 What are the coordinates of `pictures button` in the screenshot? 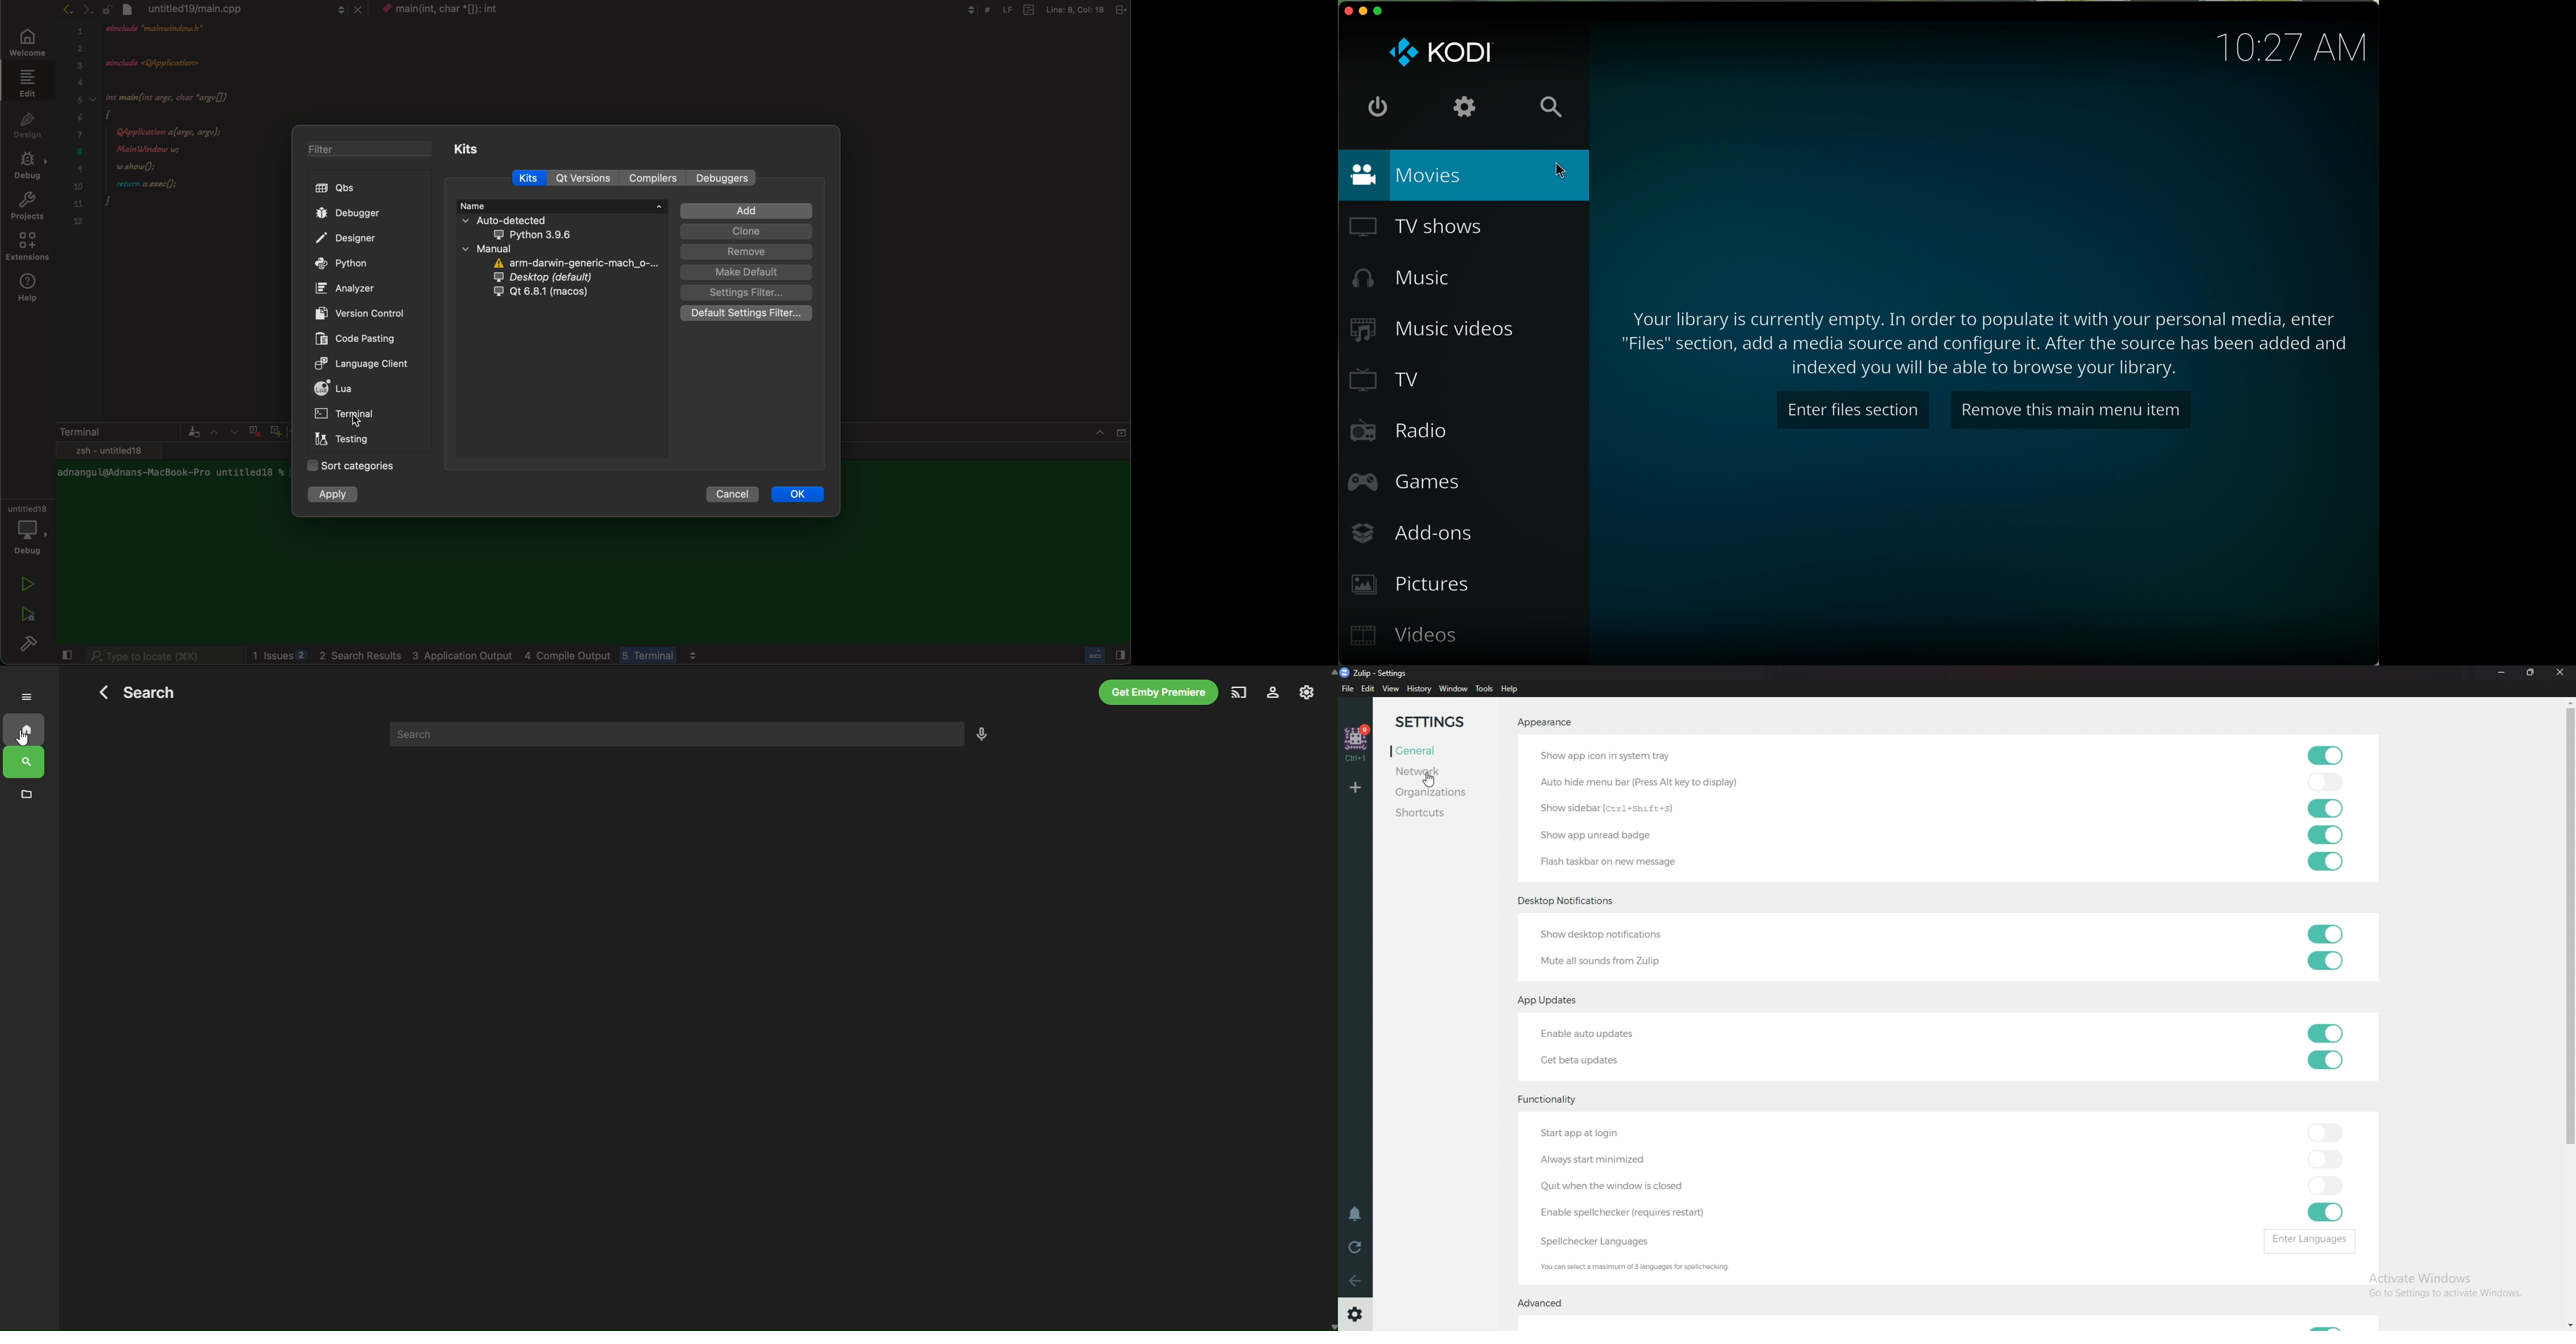 It's located at (1411, 582).